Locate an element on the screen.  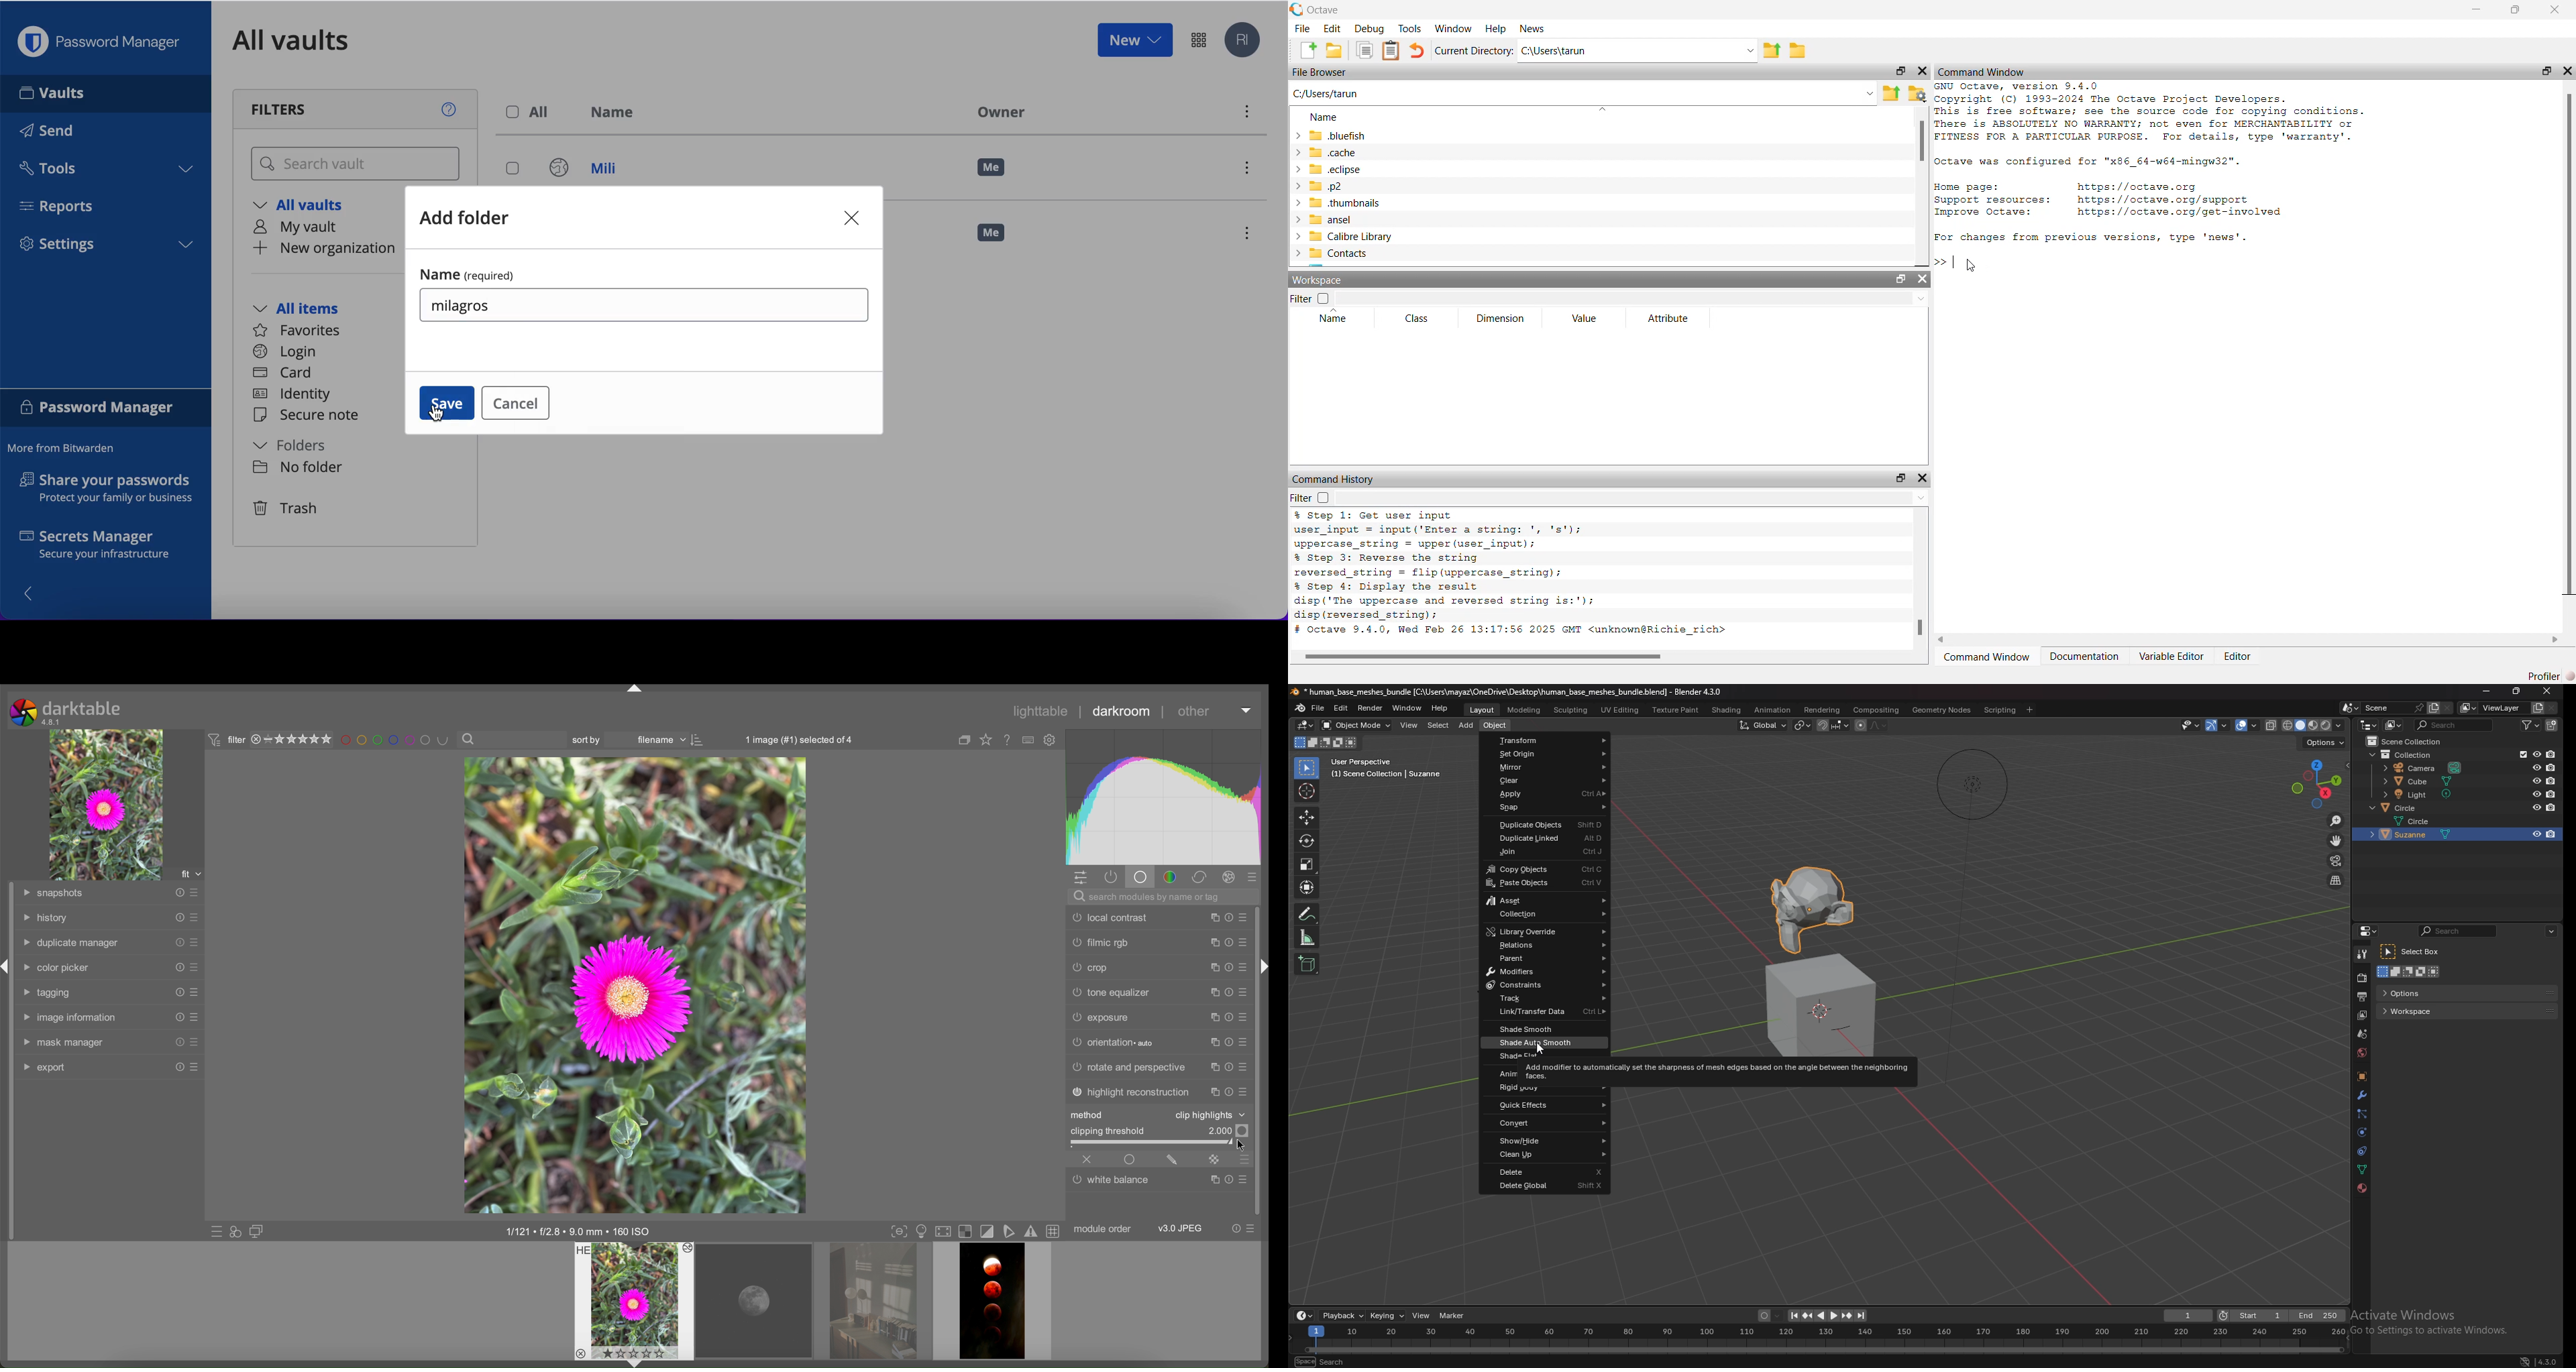
mirror is located at coordinates (1546, 767).